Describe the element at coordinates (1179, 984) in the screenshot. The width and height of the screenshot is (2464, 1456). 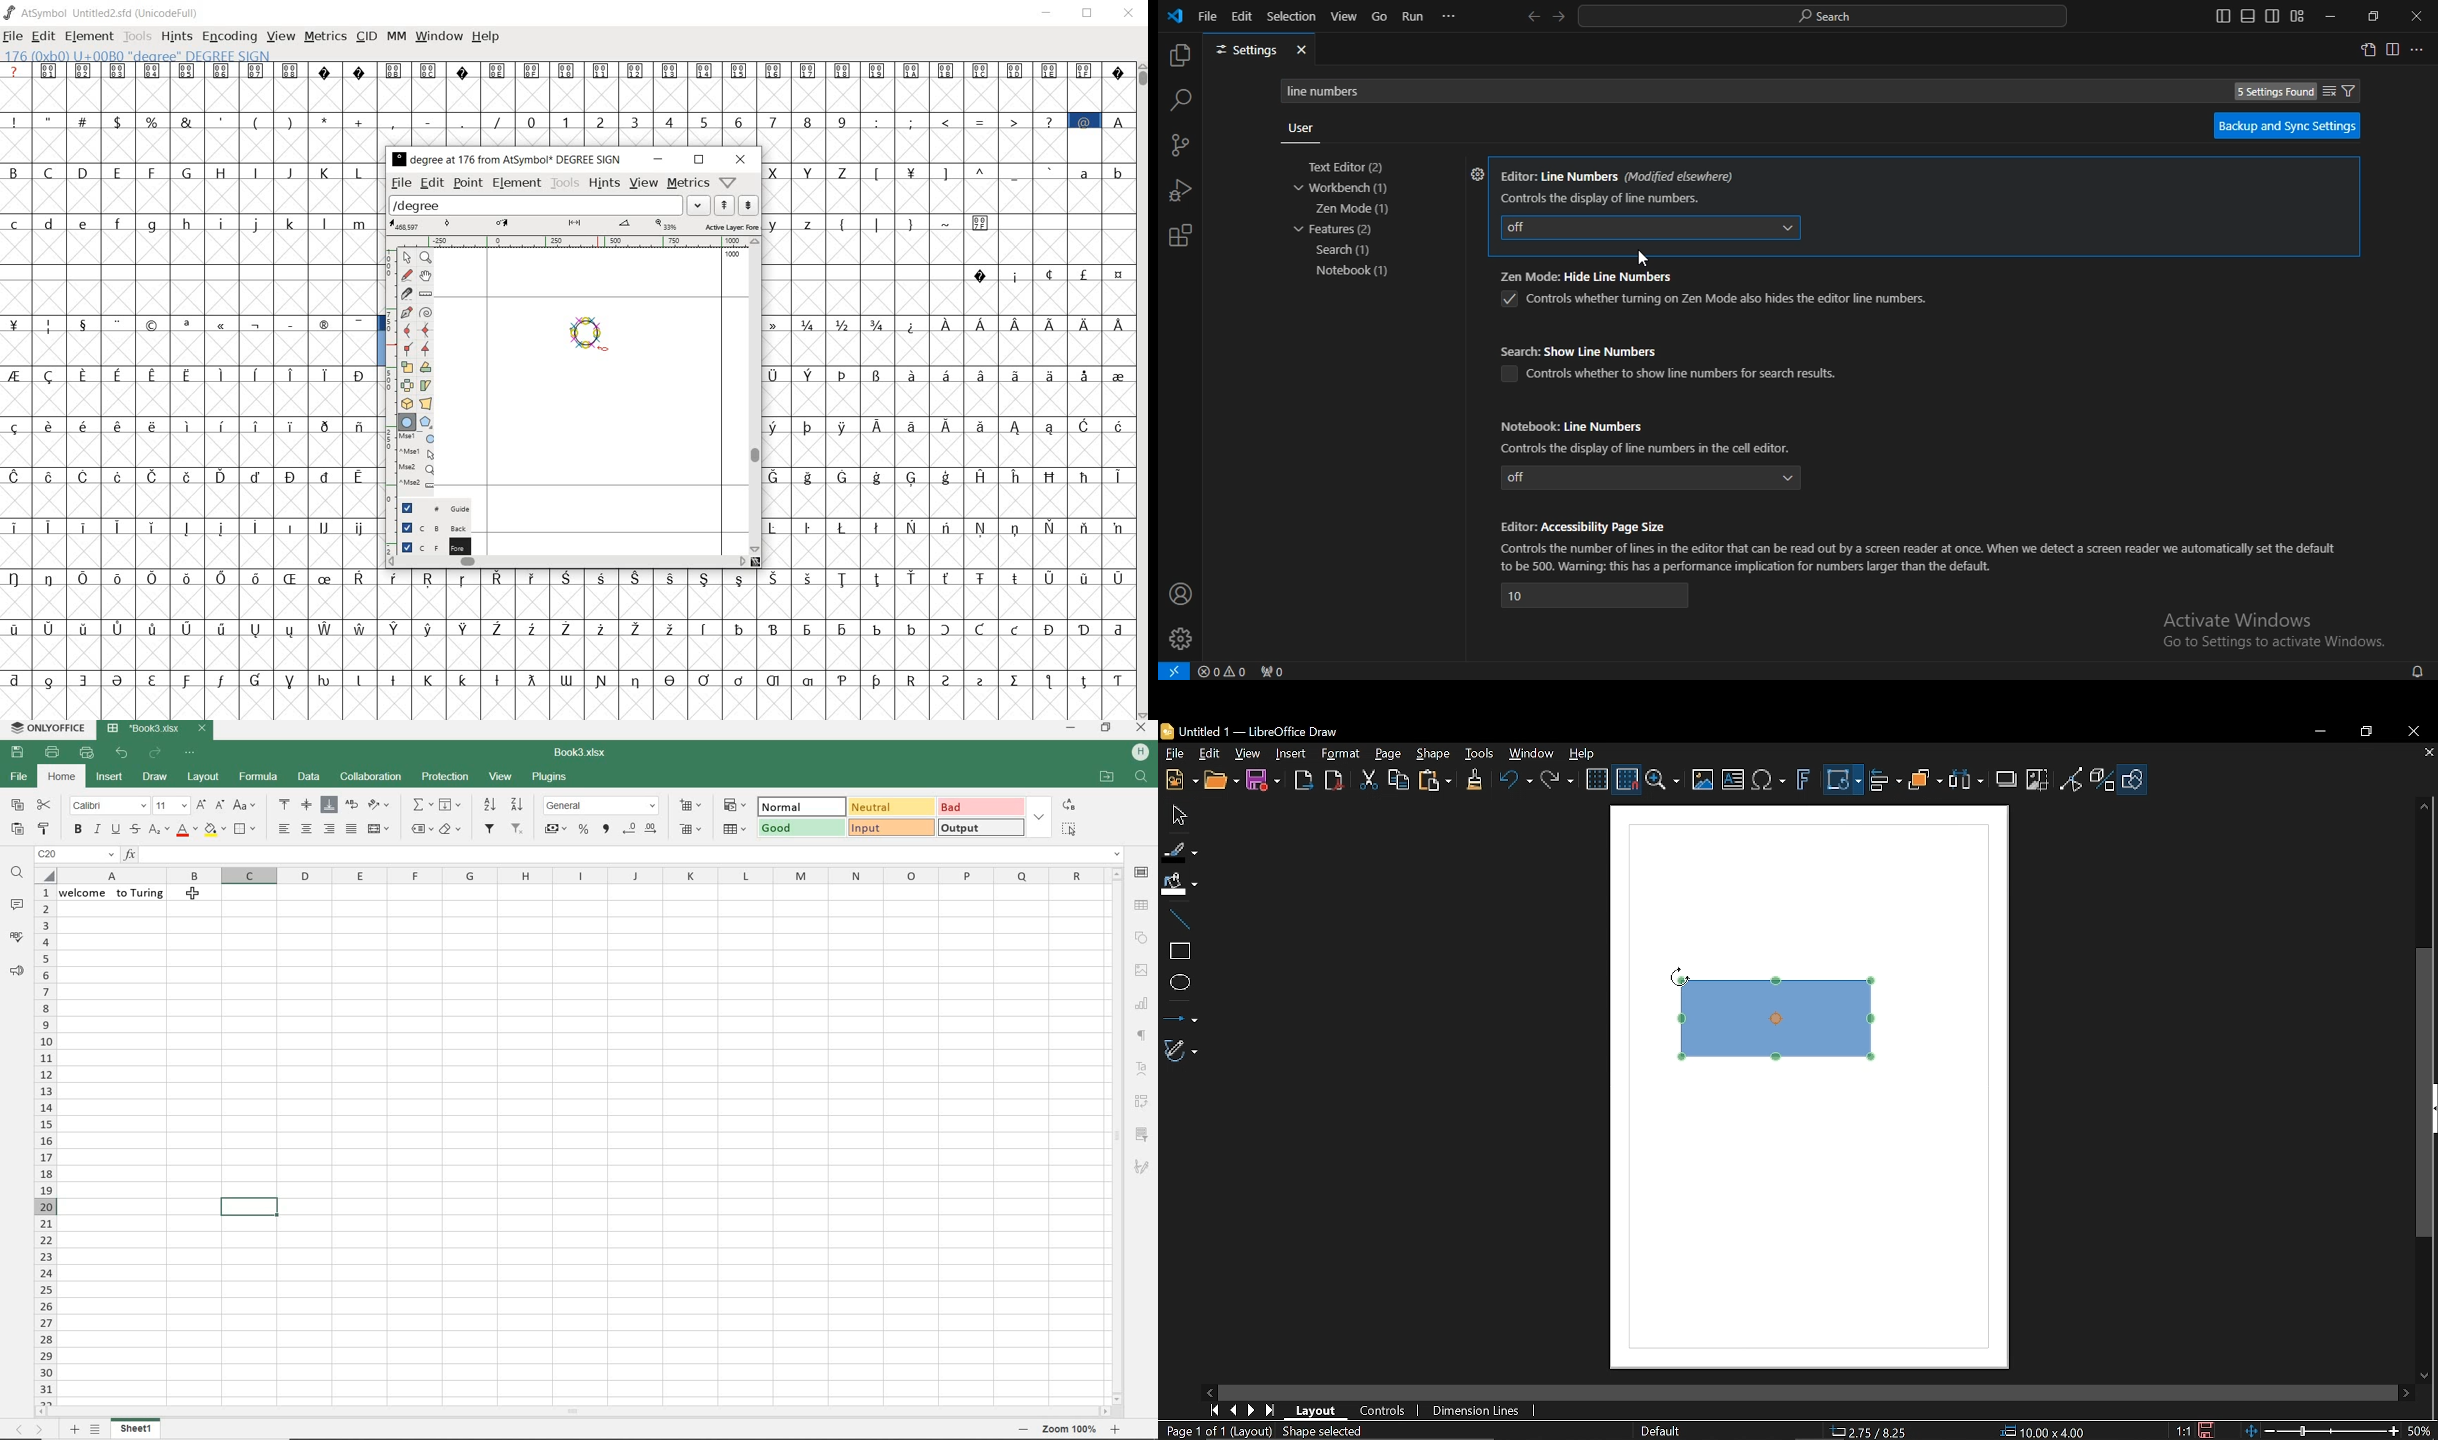
I see `Ellipse` at that location.